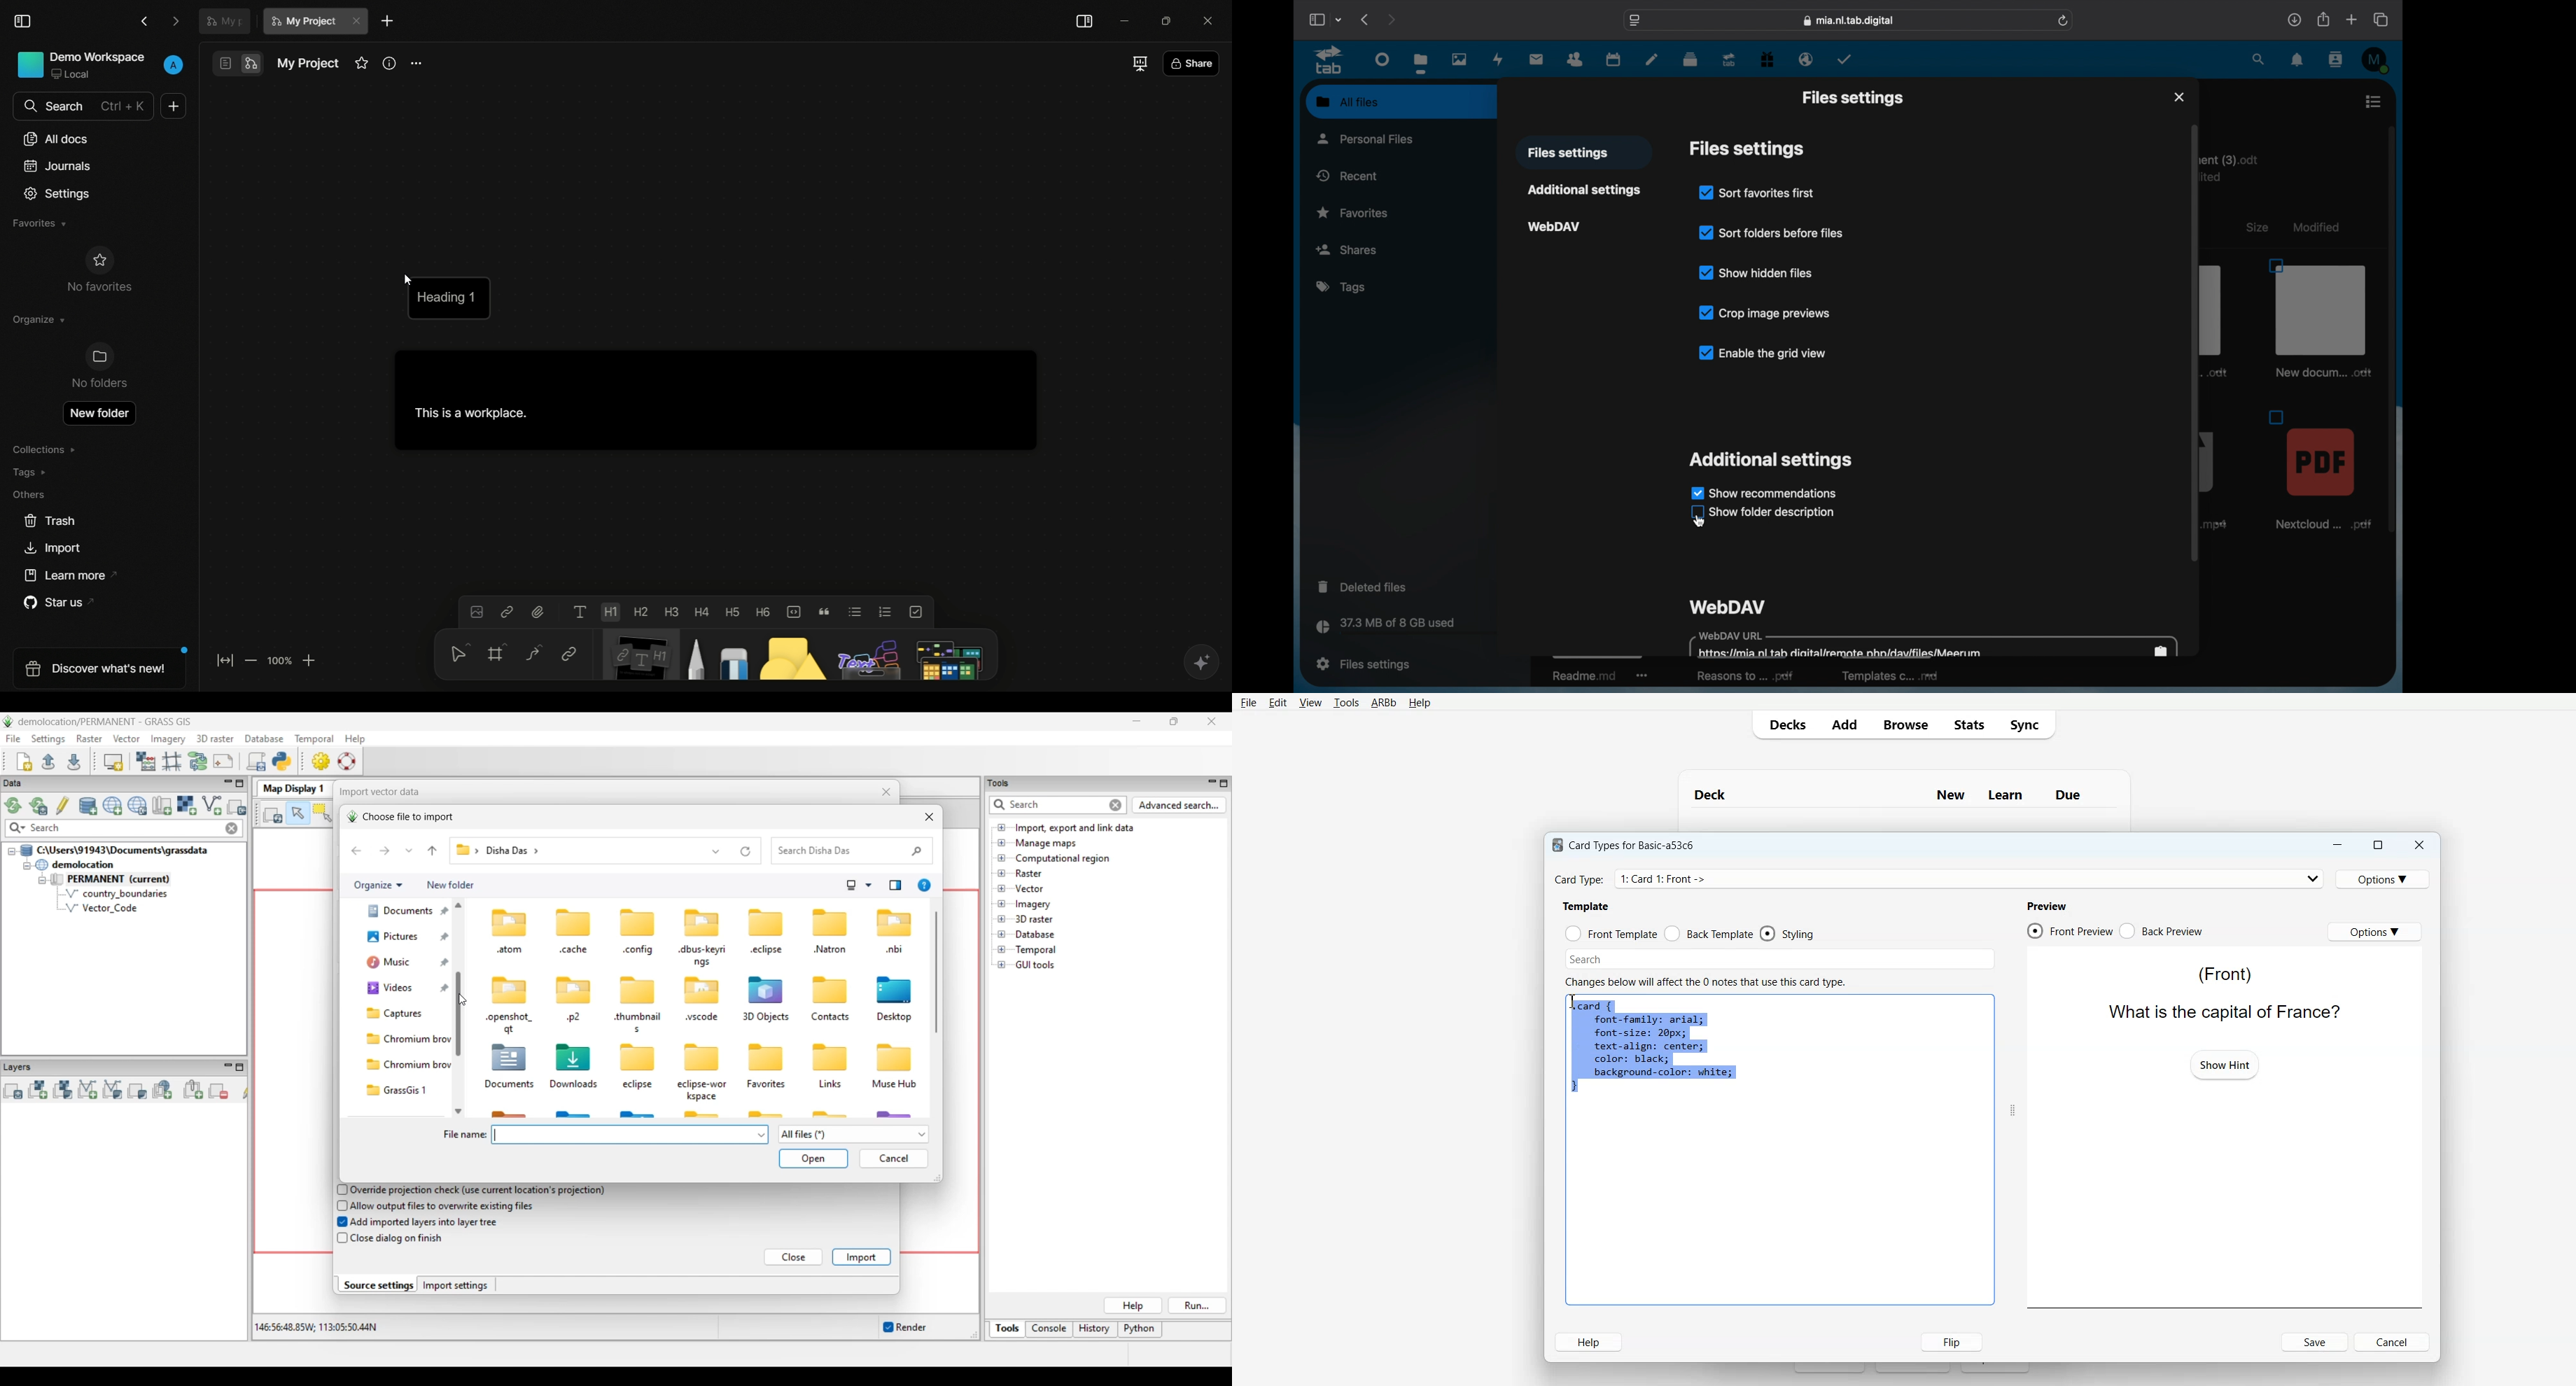 Image resolution: width=2576 pixels, height=1400 pixels. What do you see at coordinates (1844, 724) in the screenshot?
I see `Add` at bounding box center [1844, 724].